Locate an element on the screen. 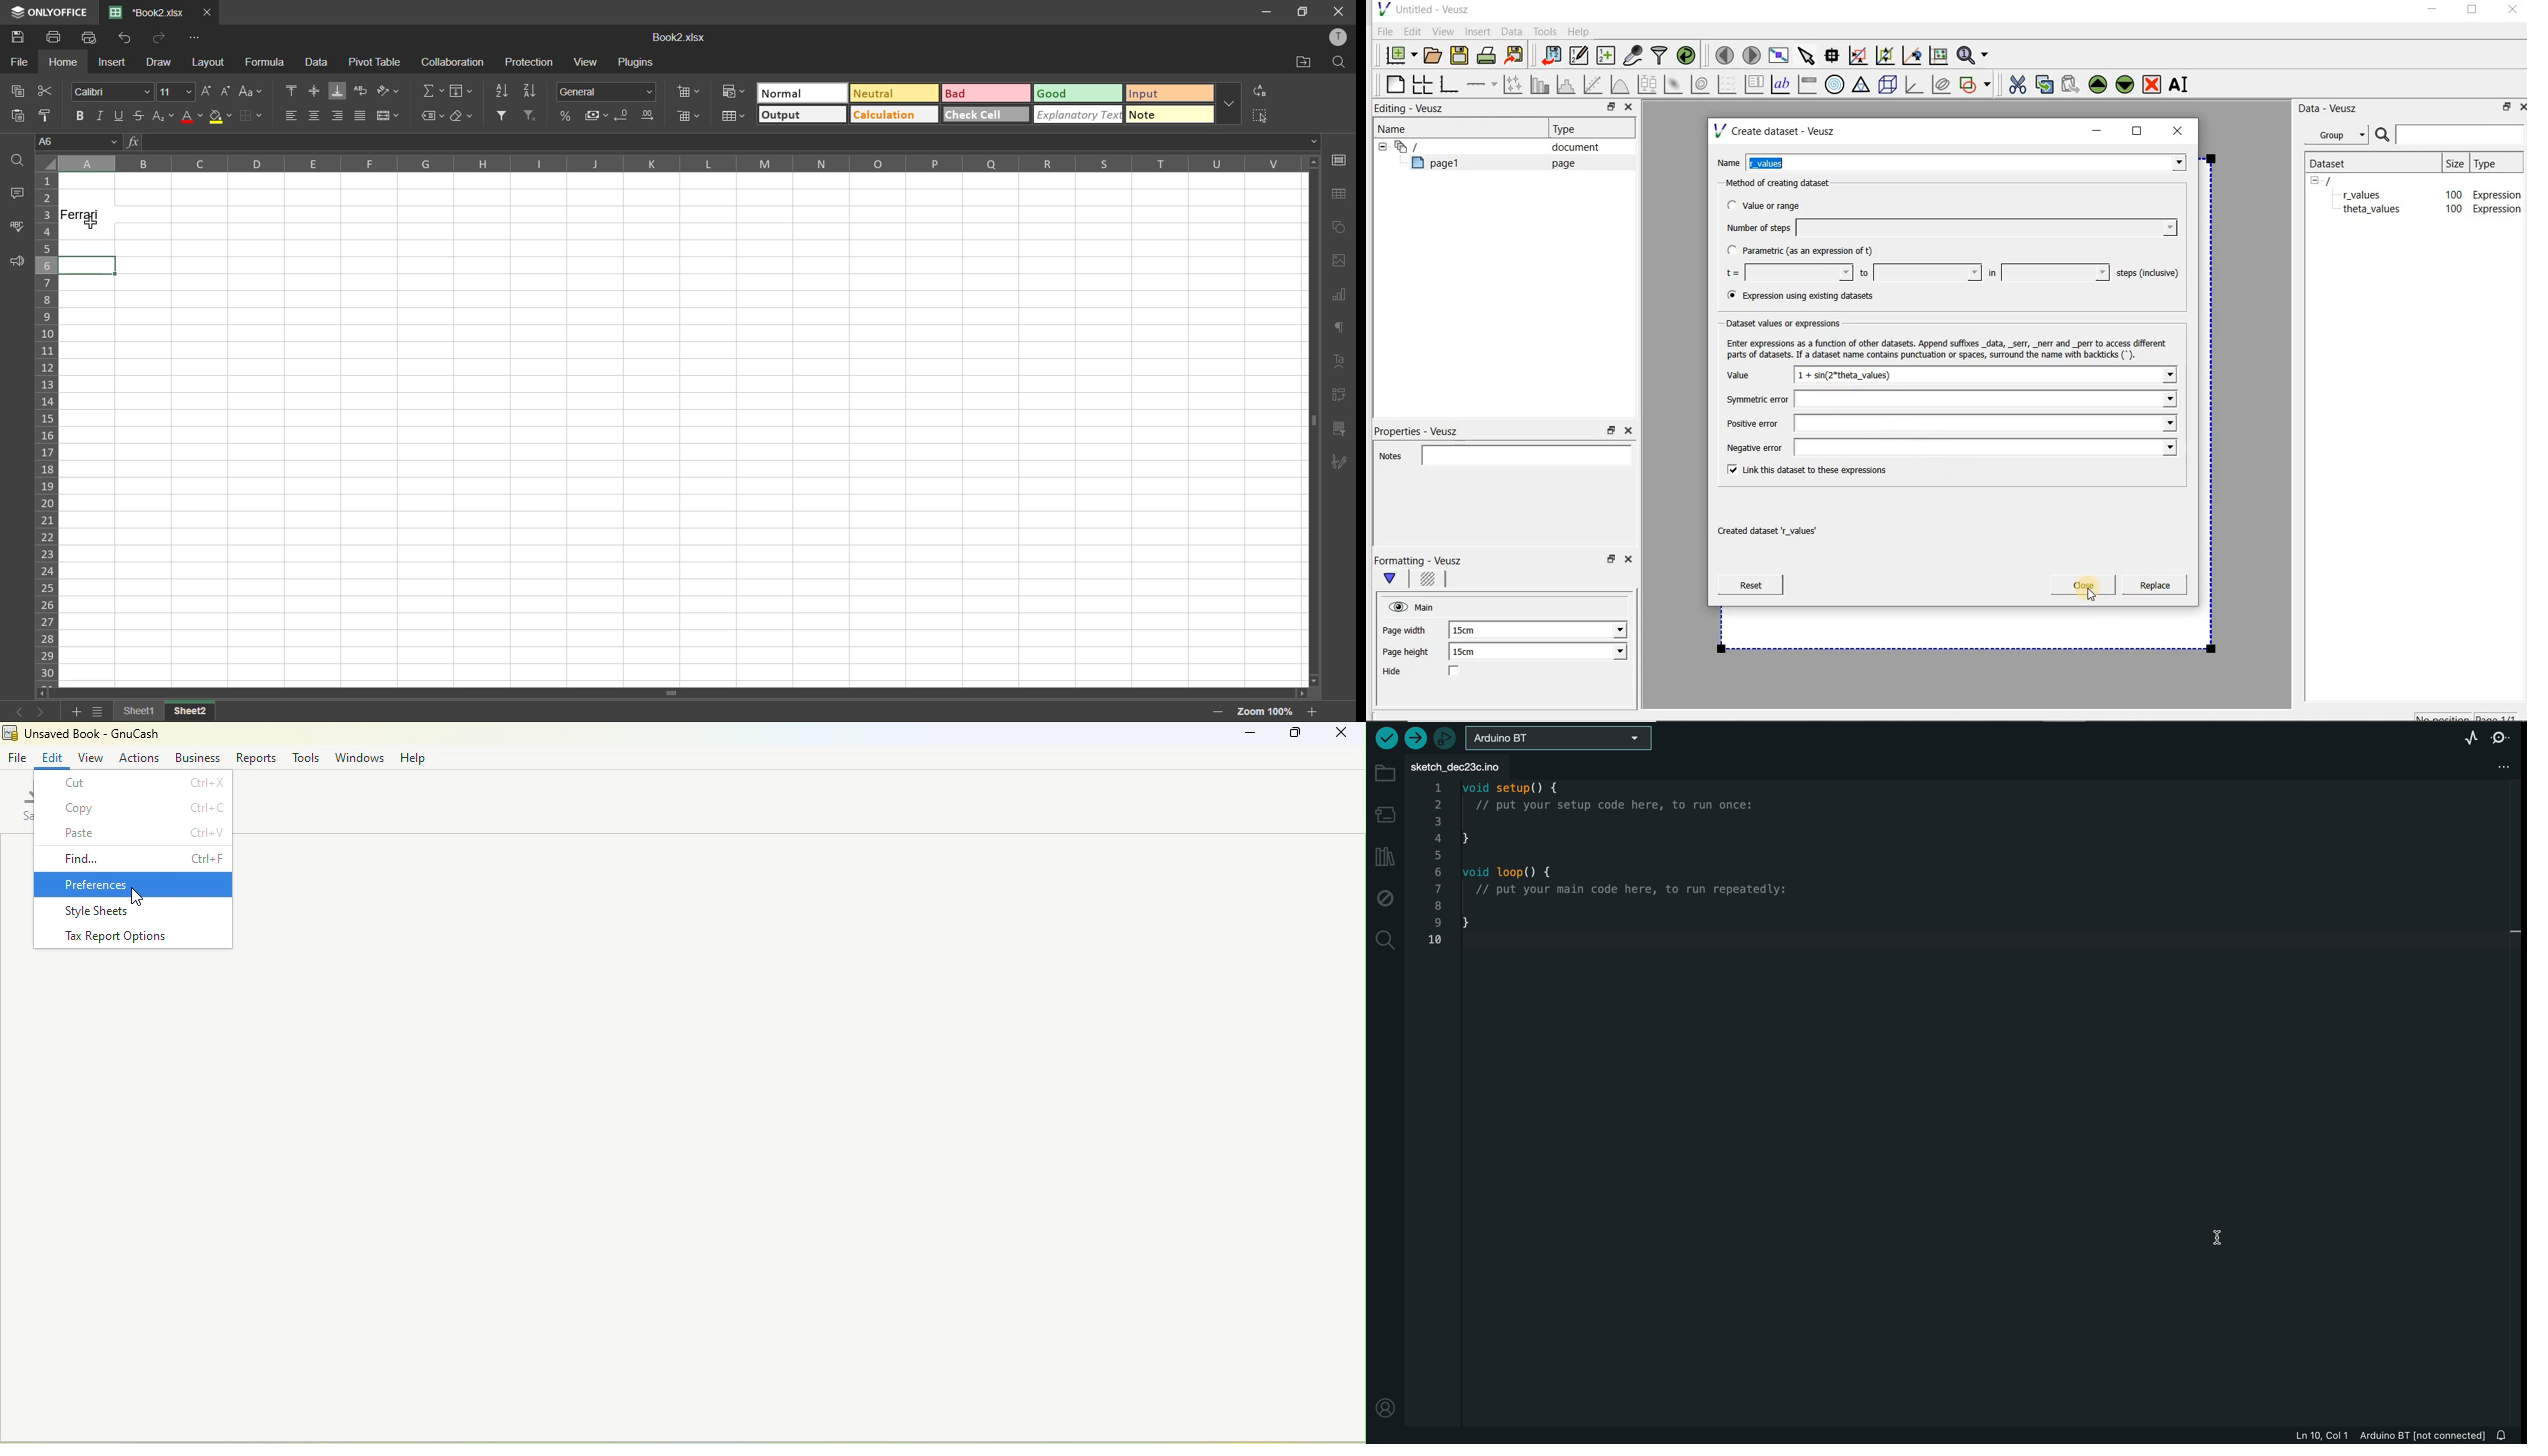 The image size is (2548, 1456). customize quick access toolbar is located at coordinates (196, 37).